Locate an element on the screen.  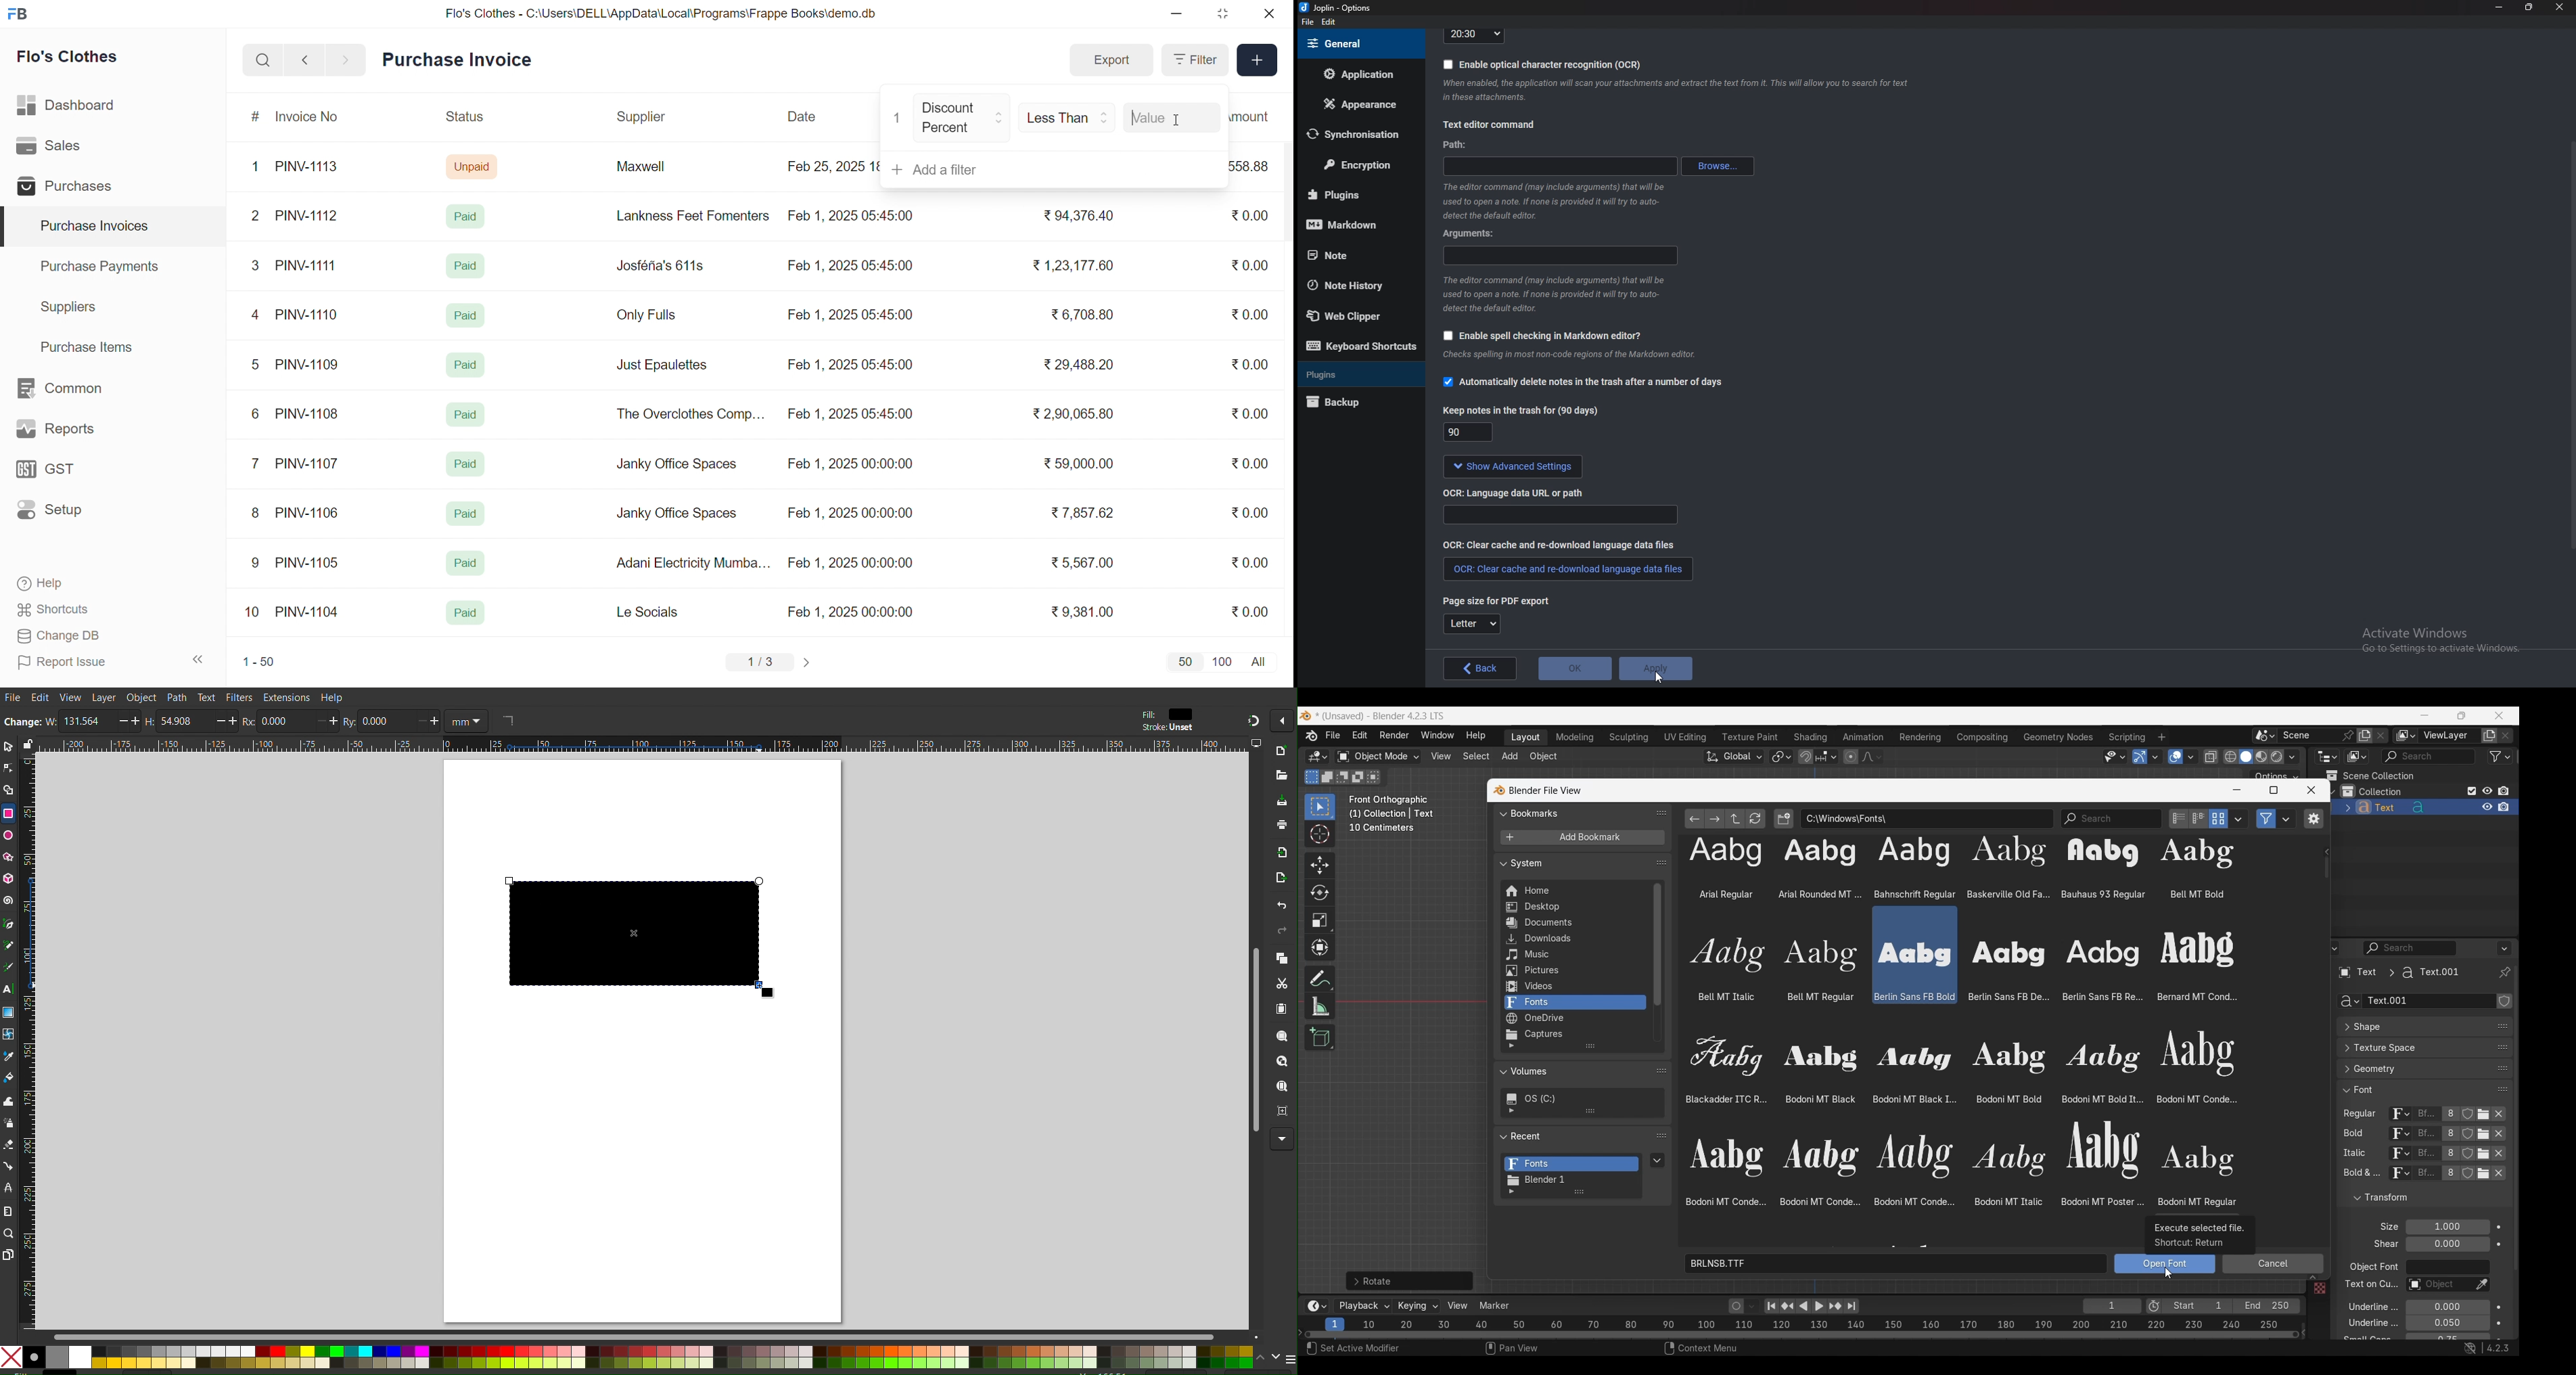
6 is located at coordinates (255, 413).